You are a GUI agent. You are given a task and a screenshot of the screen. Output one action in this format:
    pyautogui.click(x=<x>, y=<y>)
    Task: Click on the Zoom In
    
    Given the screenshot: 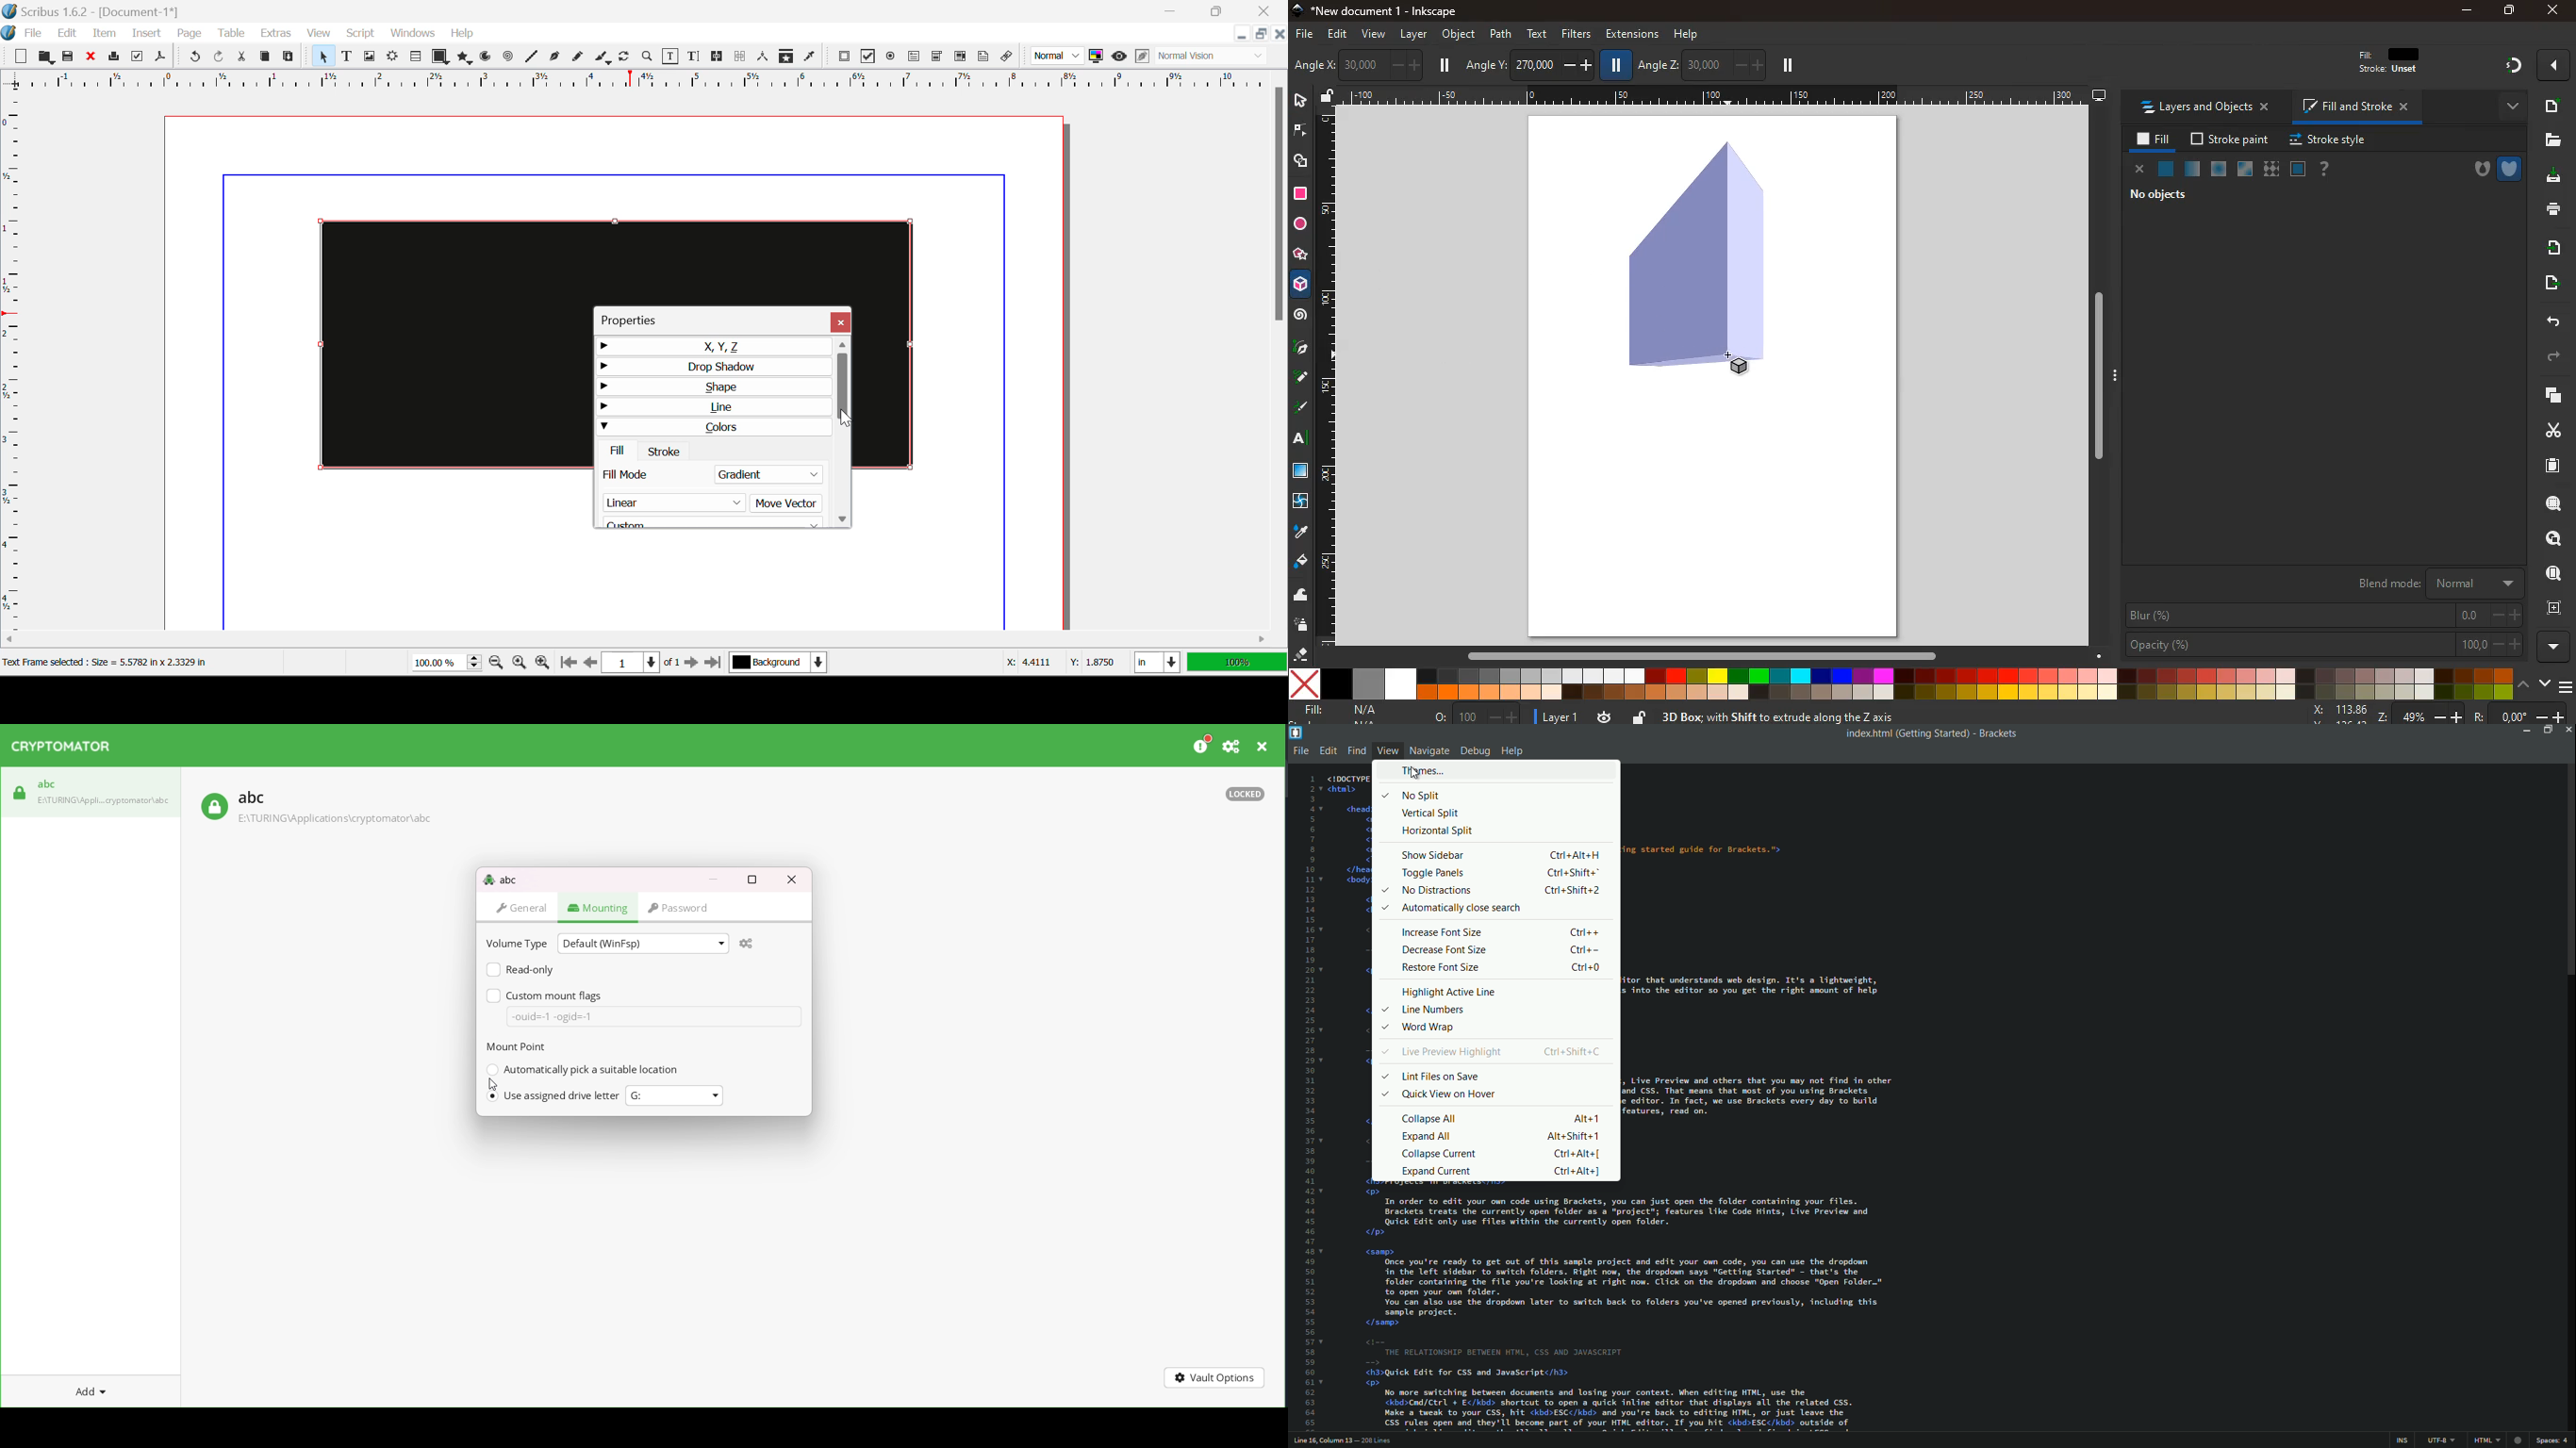 What is the action you would take?
    pyautogui.click(x=543, y=665)
    